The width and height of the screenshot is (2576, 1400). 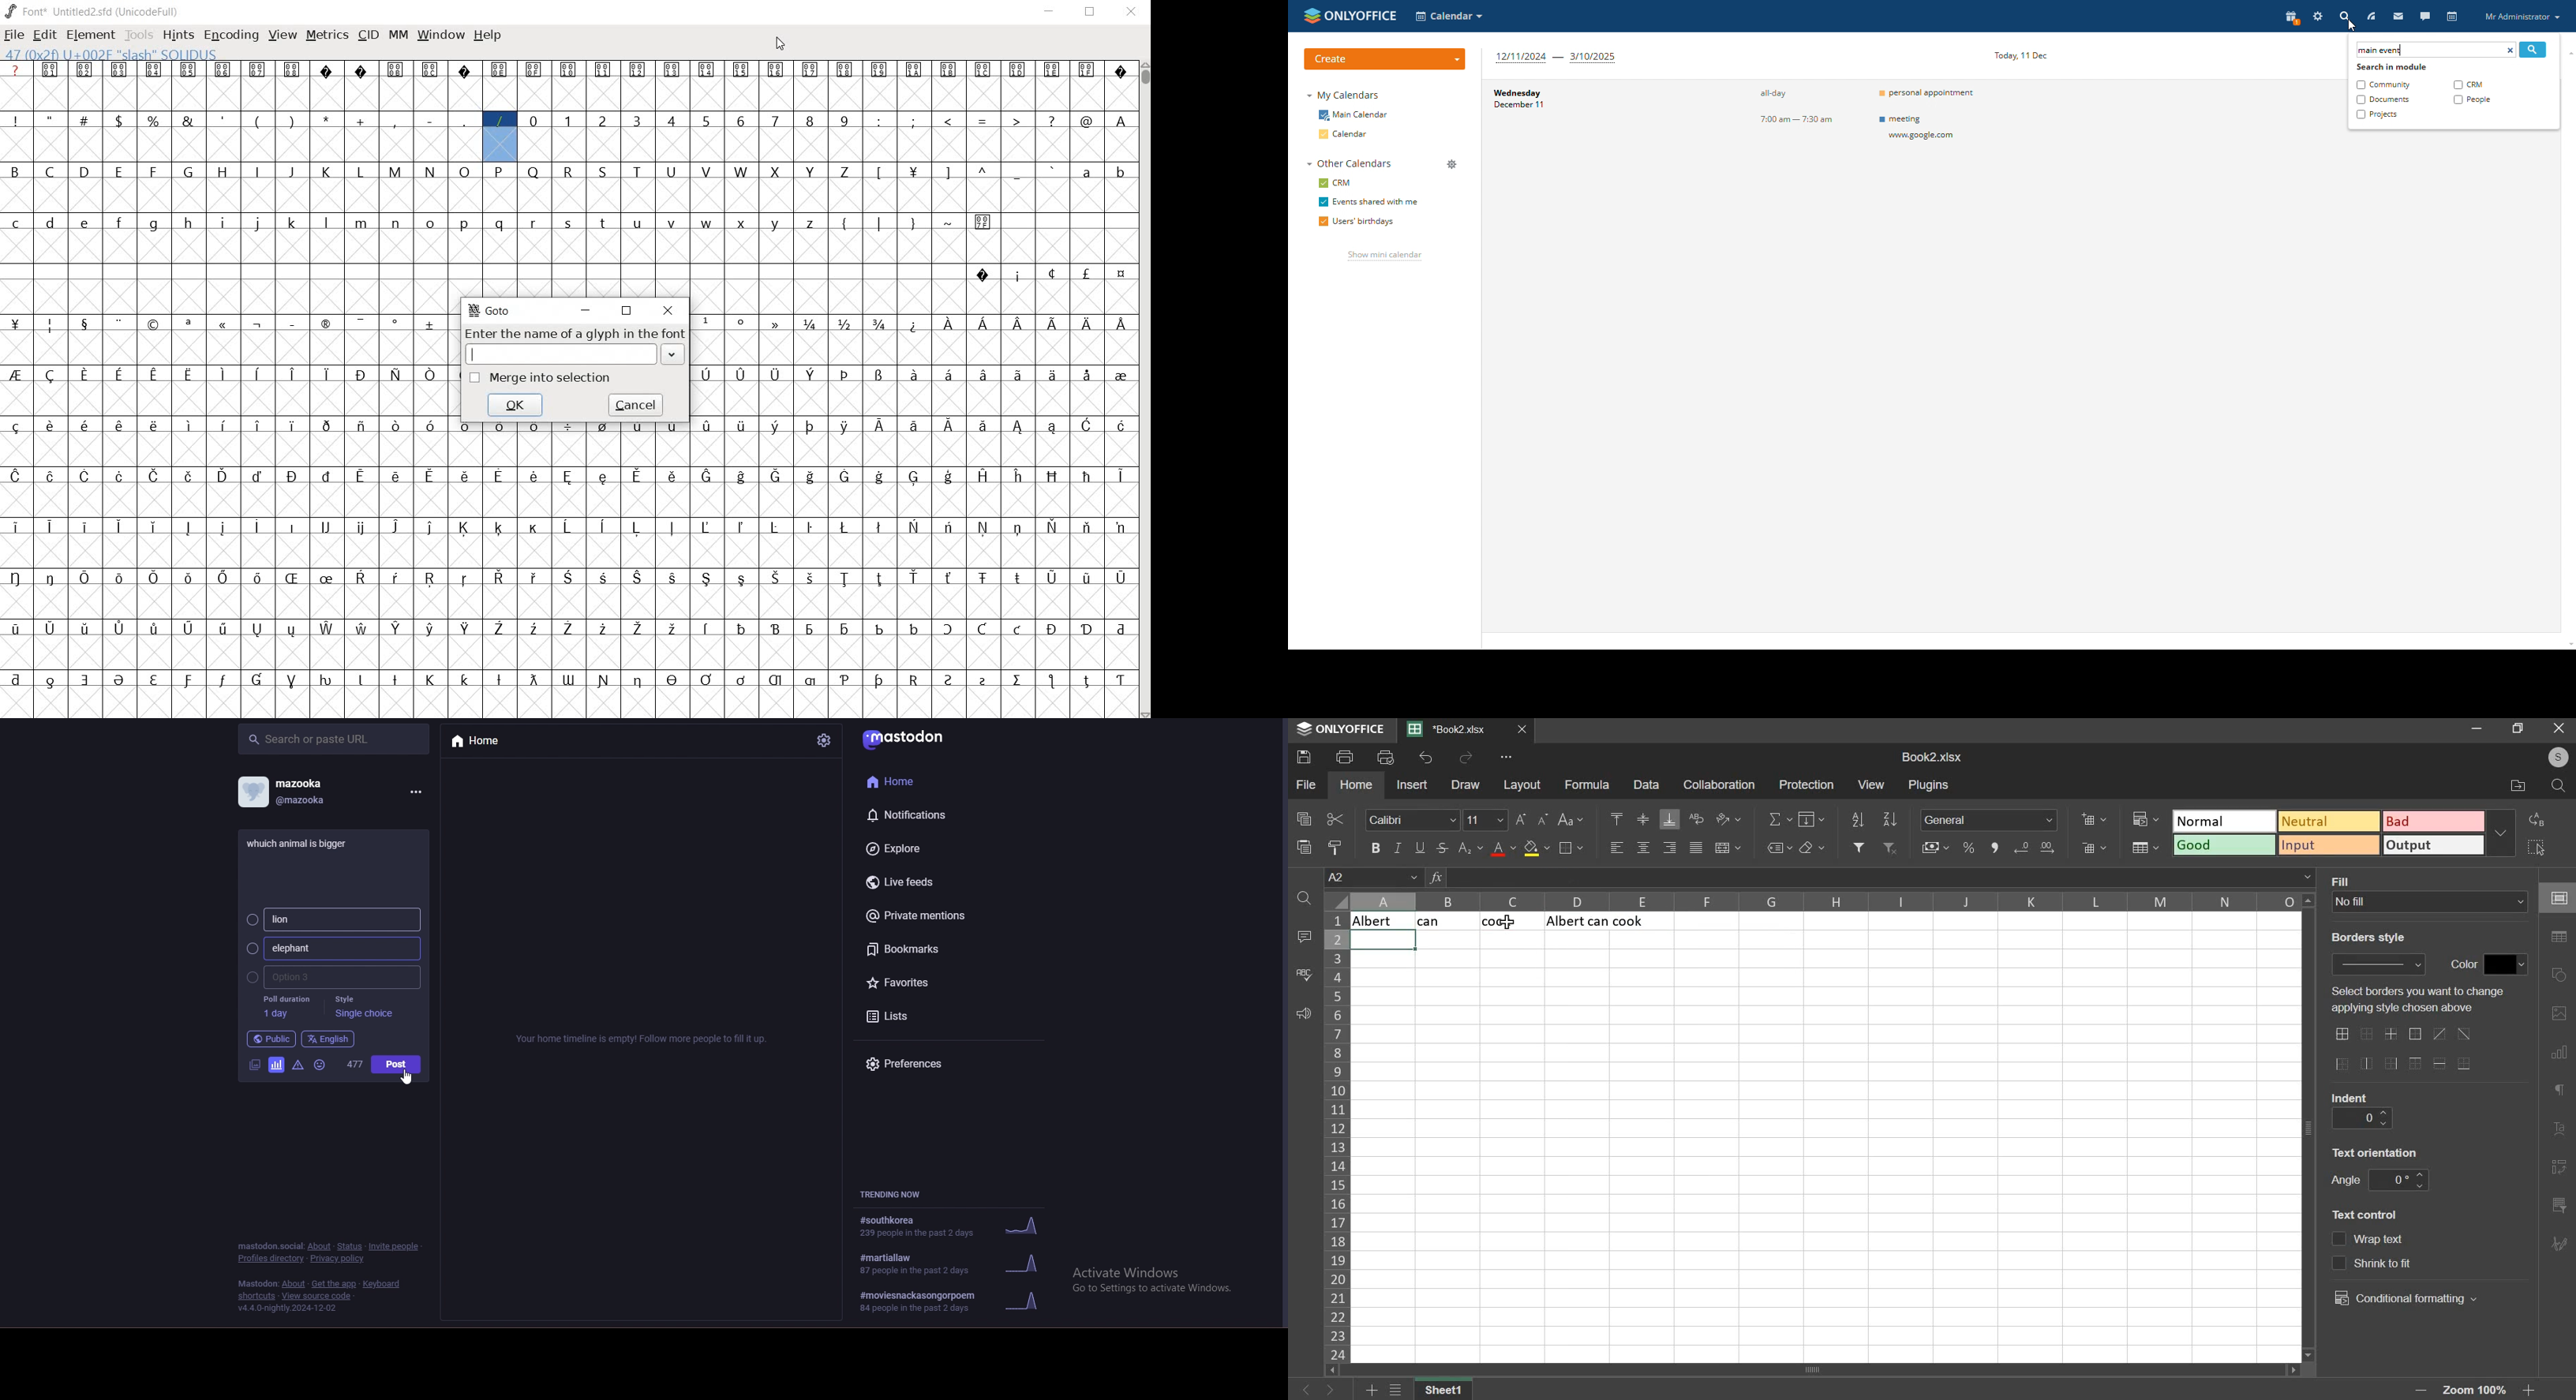 What do you see at coordinates (16, 427) in the screenshot?
I see `glyph` at bounding box center [16, 427].